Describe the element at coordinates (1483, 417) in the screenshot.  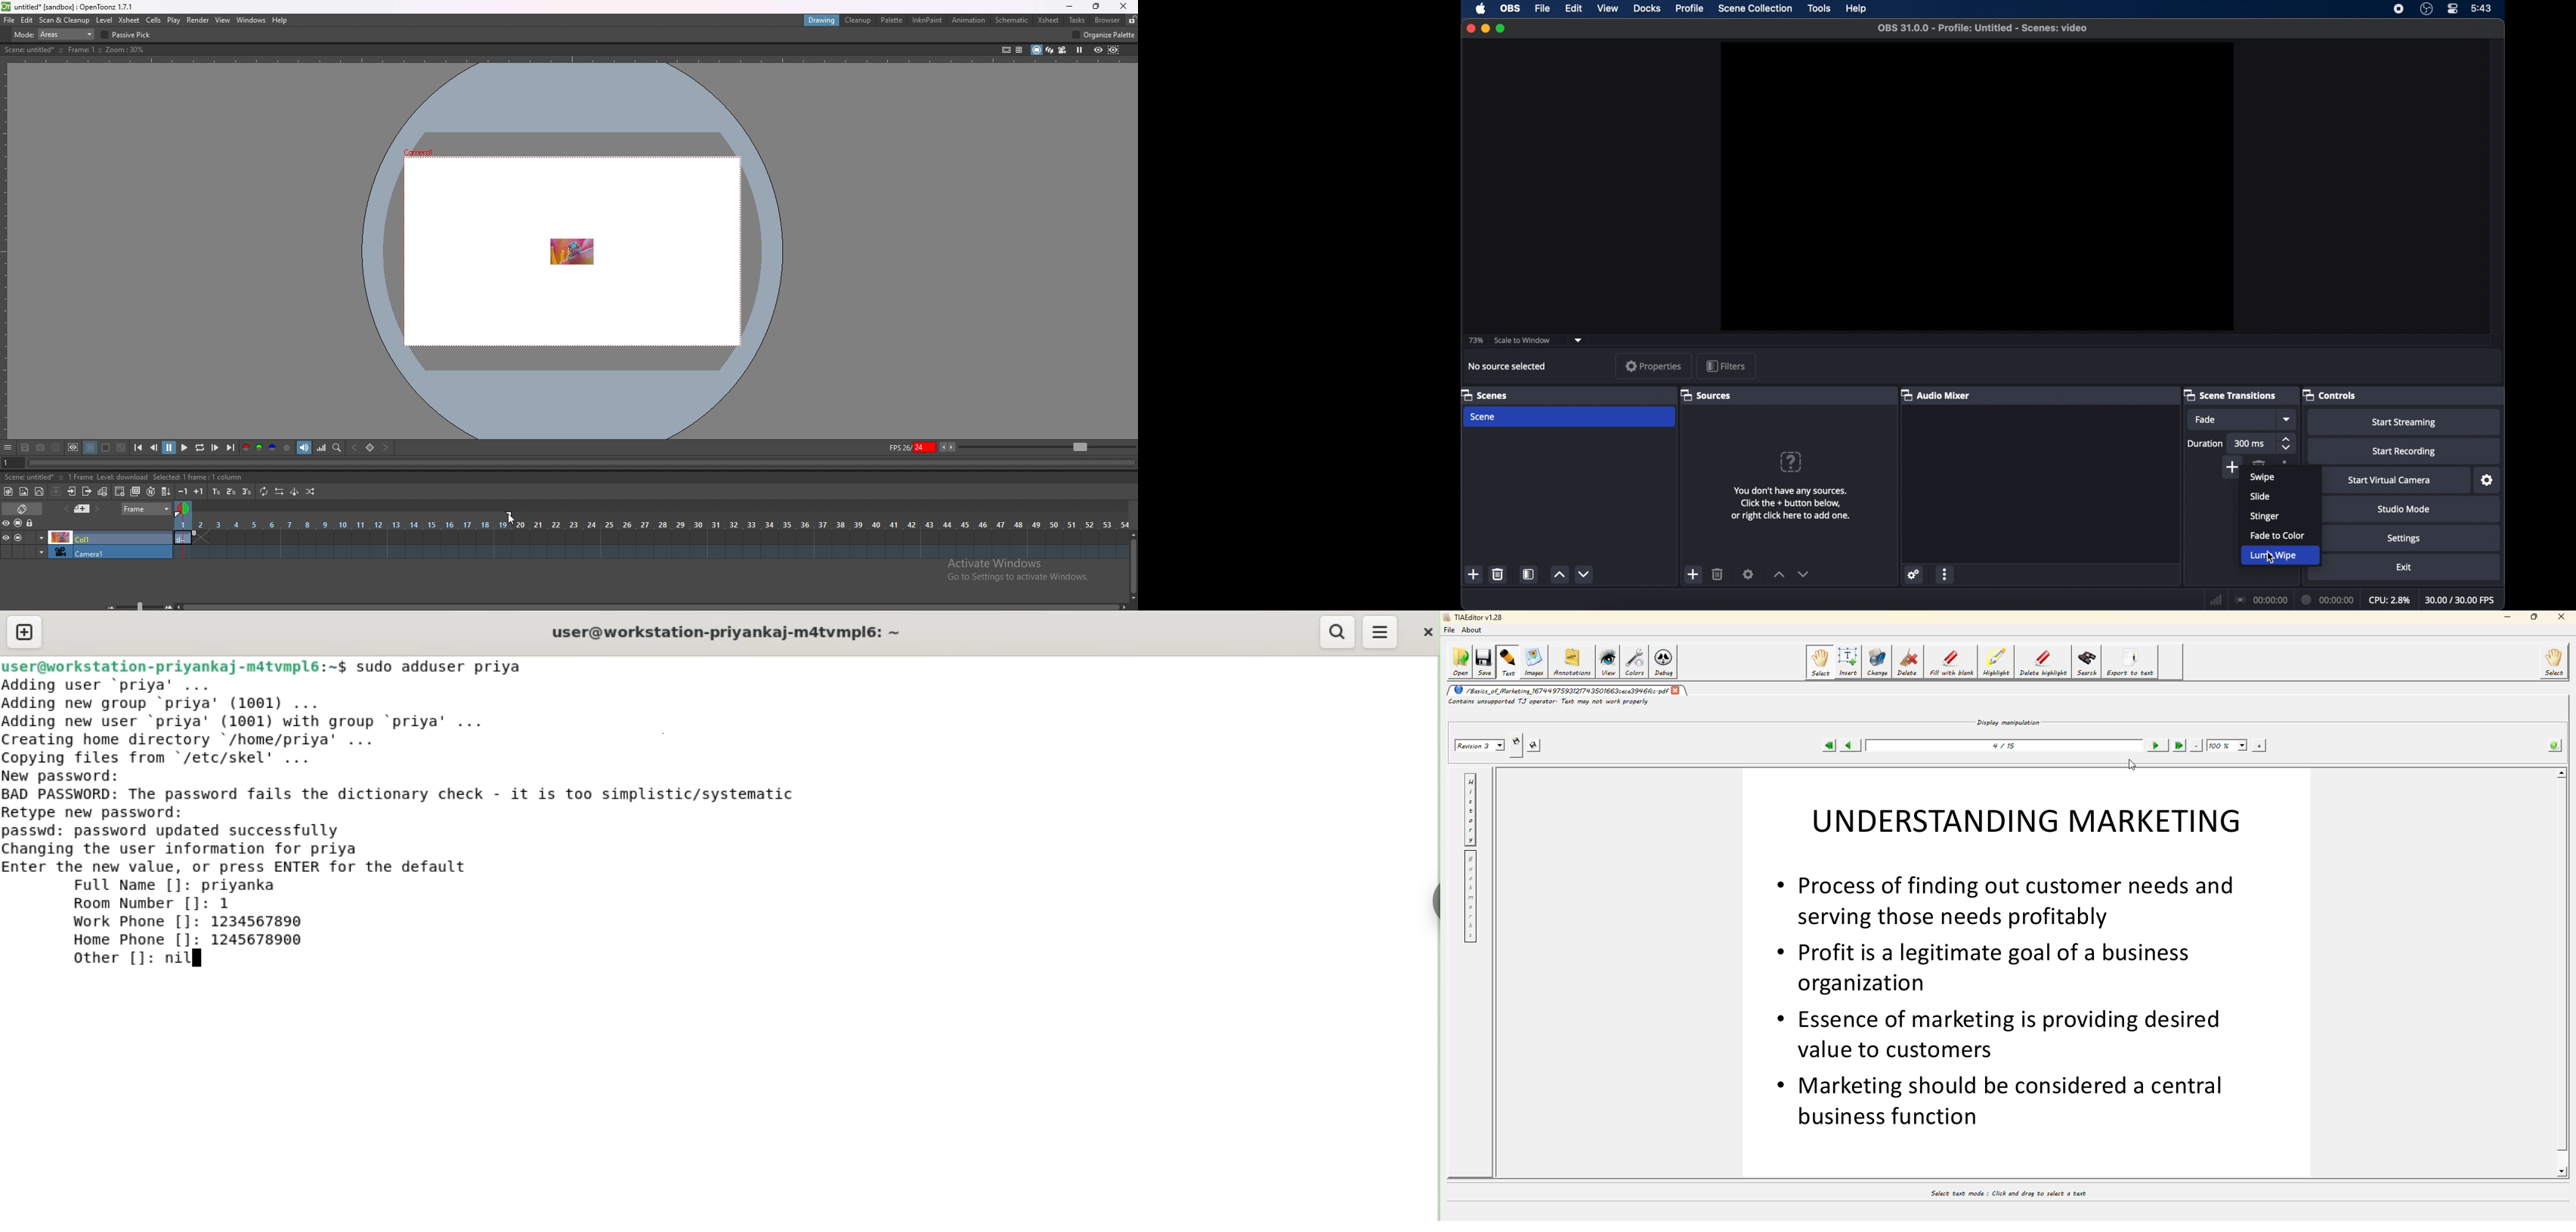
I see `scene` at that location.